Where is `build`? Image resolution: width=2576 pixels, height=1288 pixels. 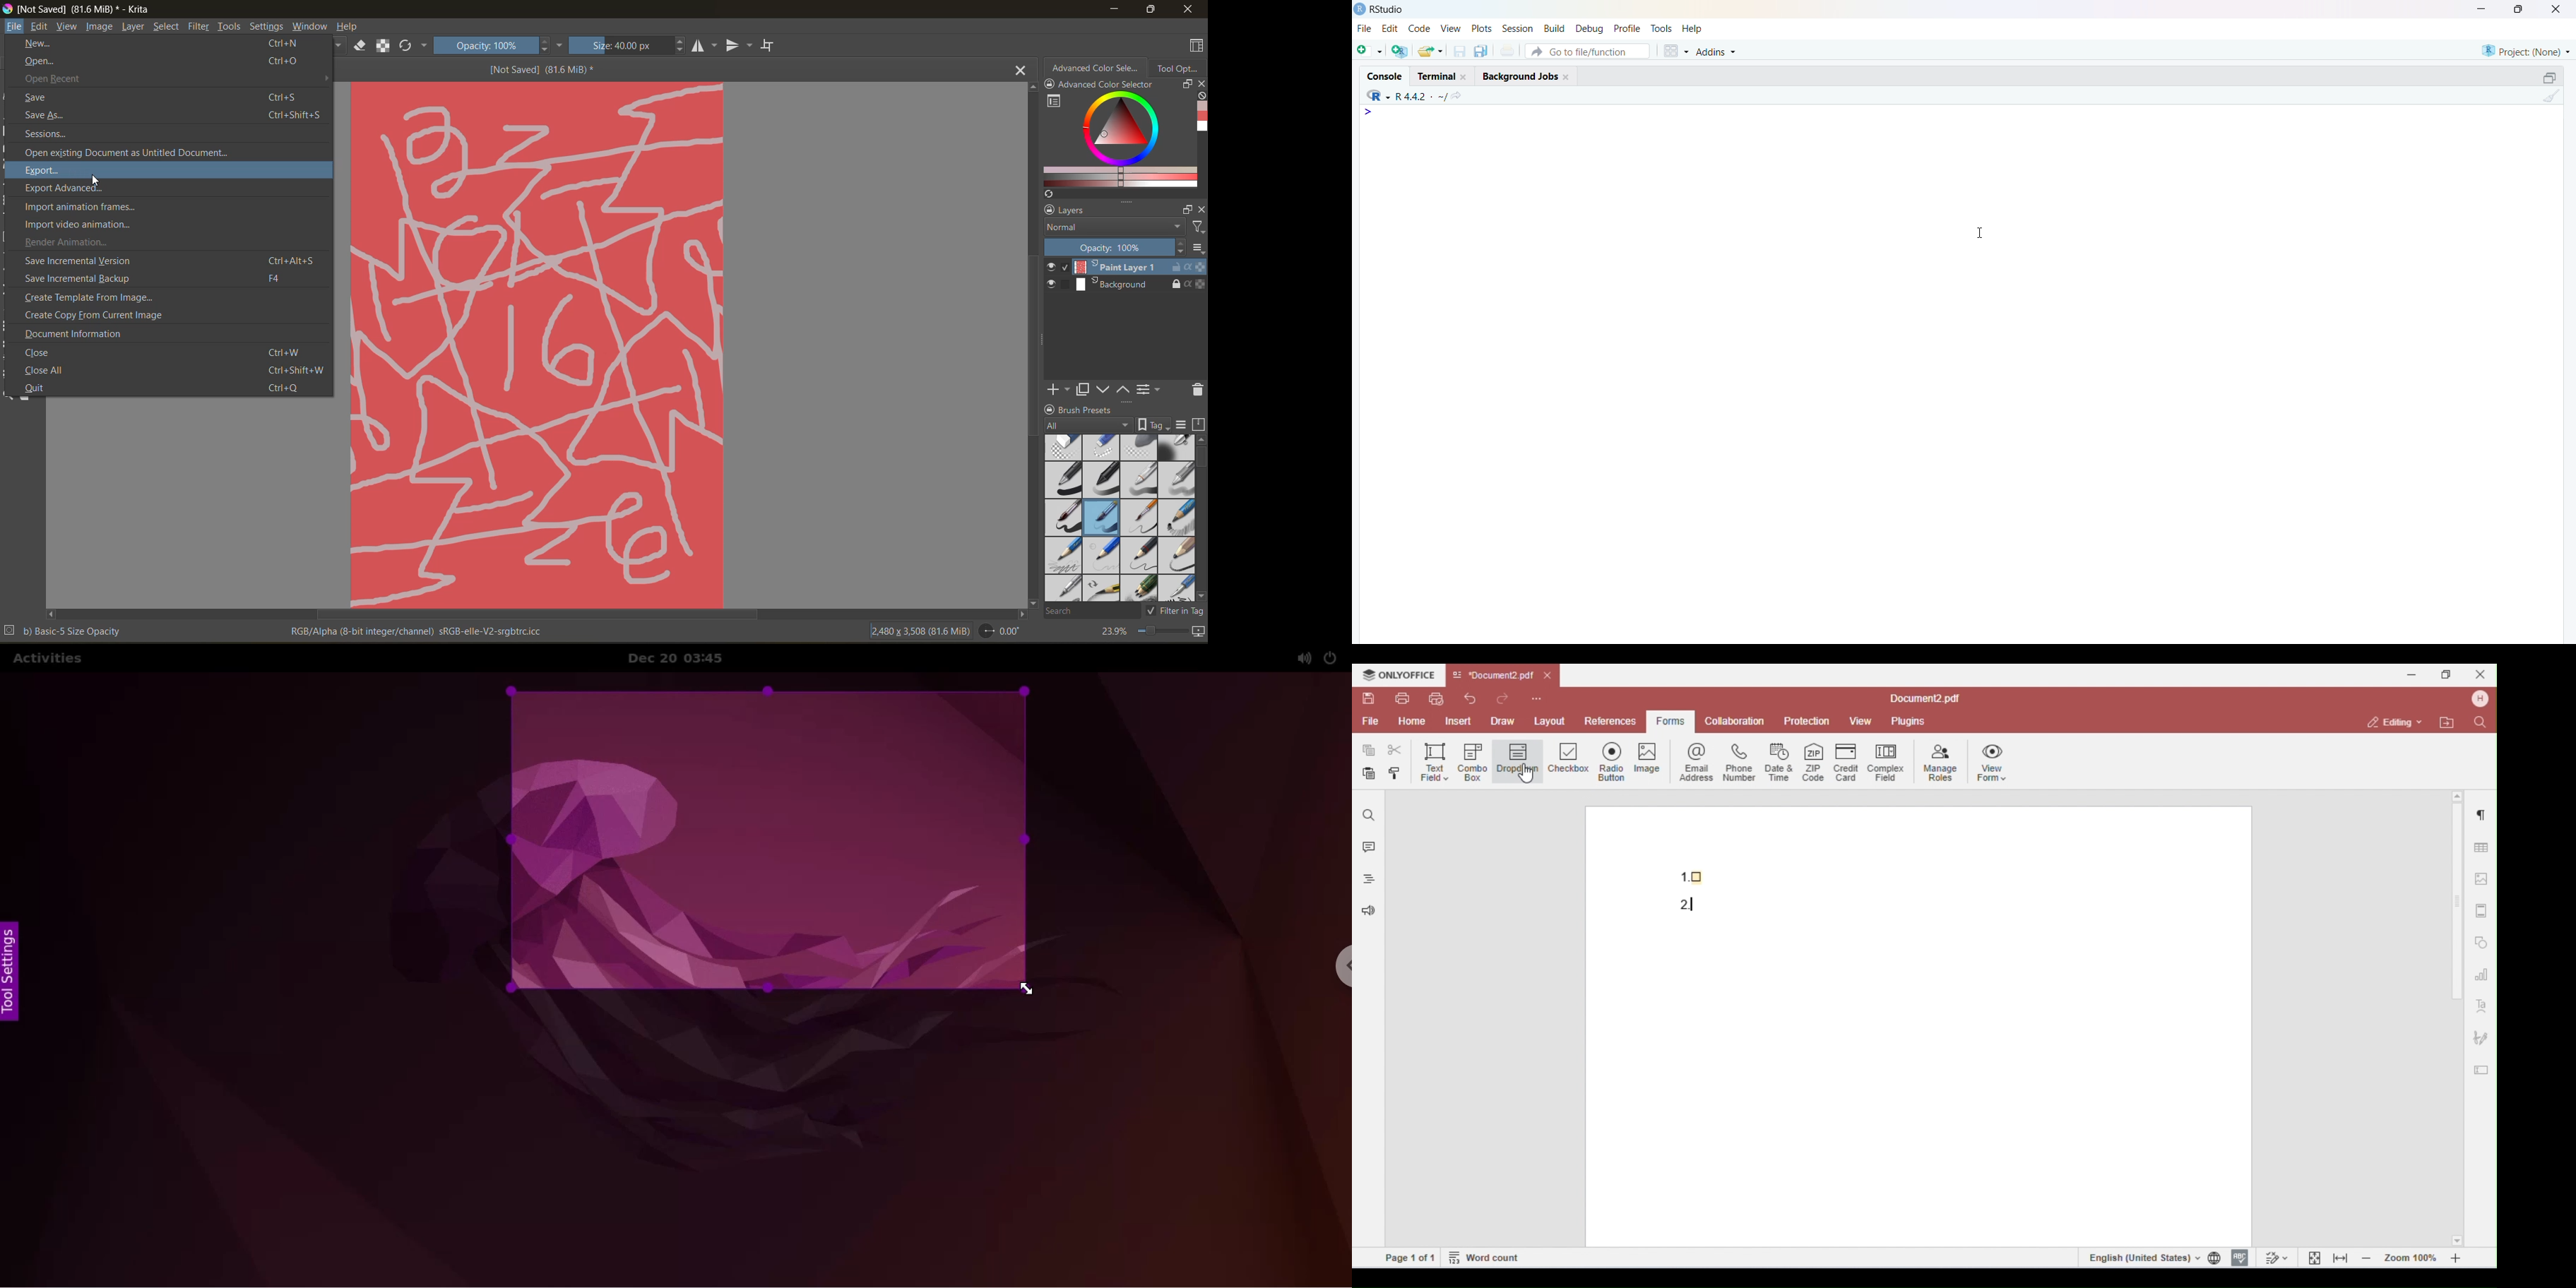 build is located at coordinates (1556, 29).